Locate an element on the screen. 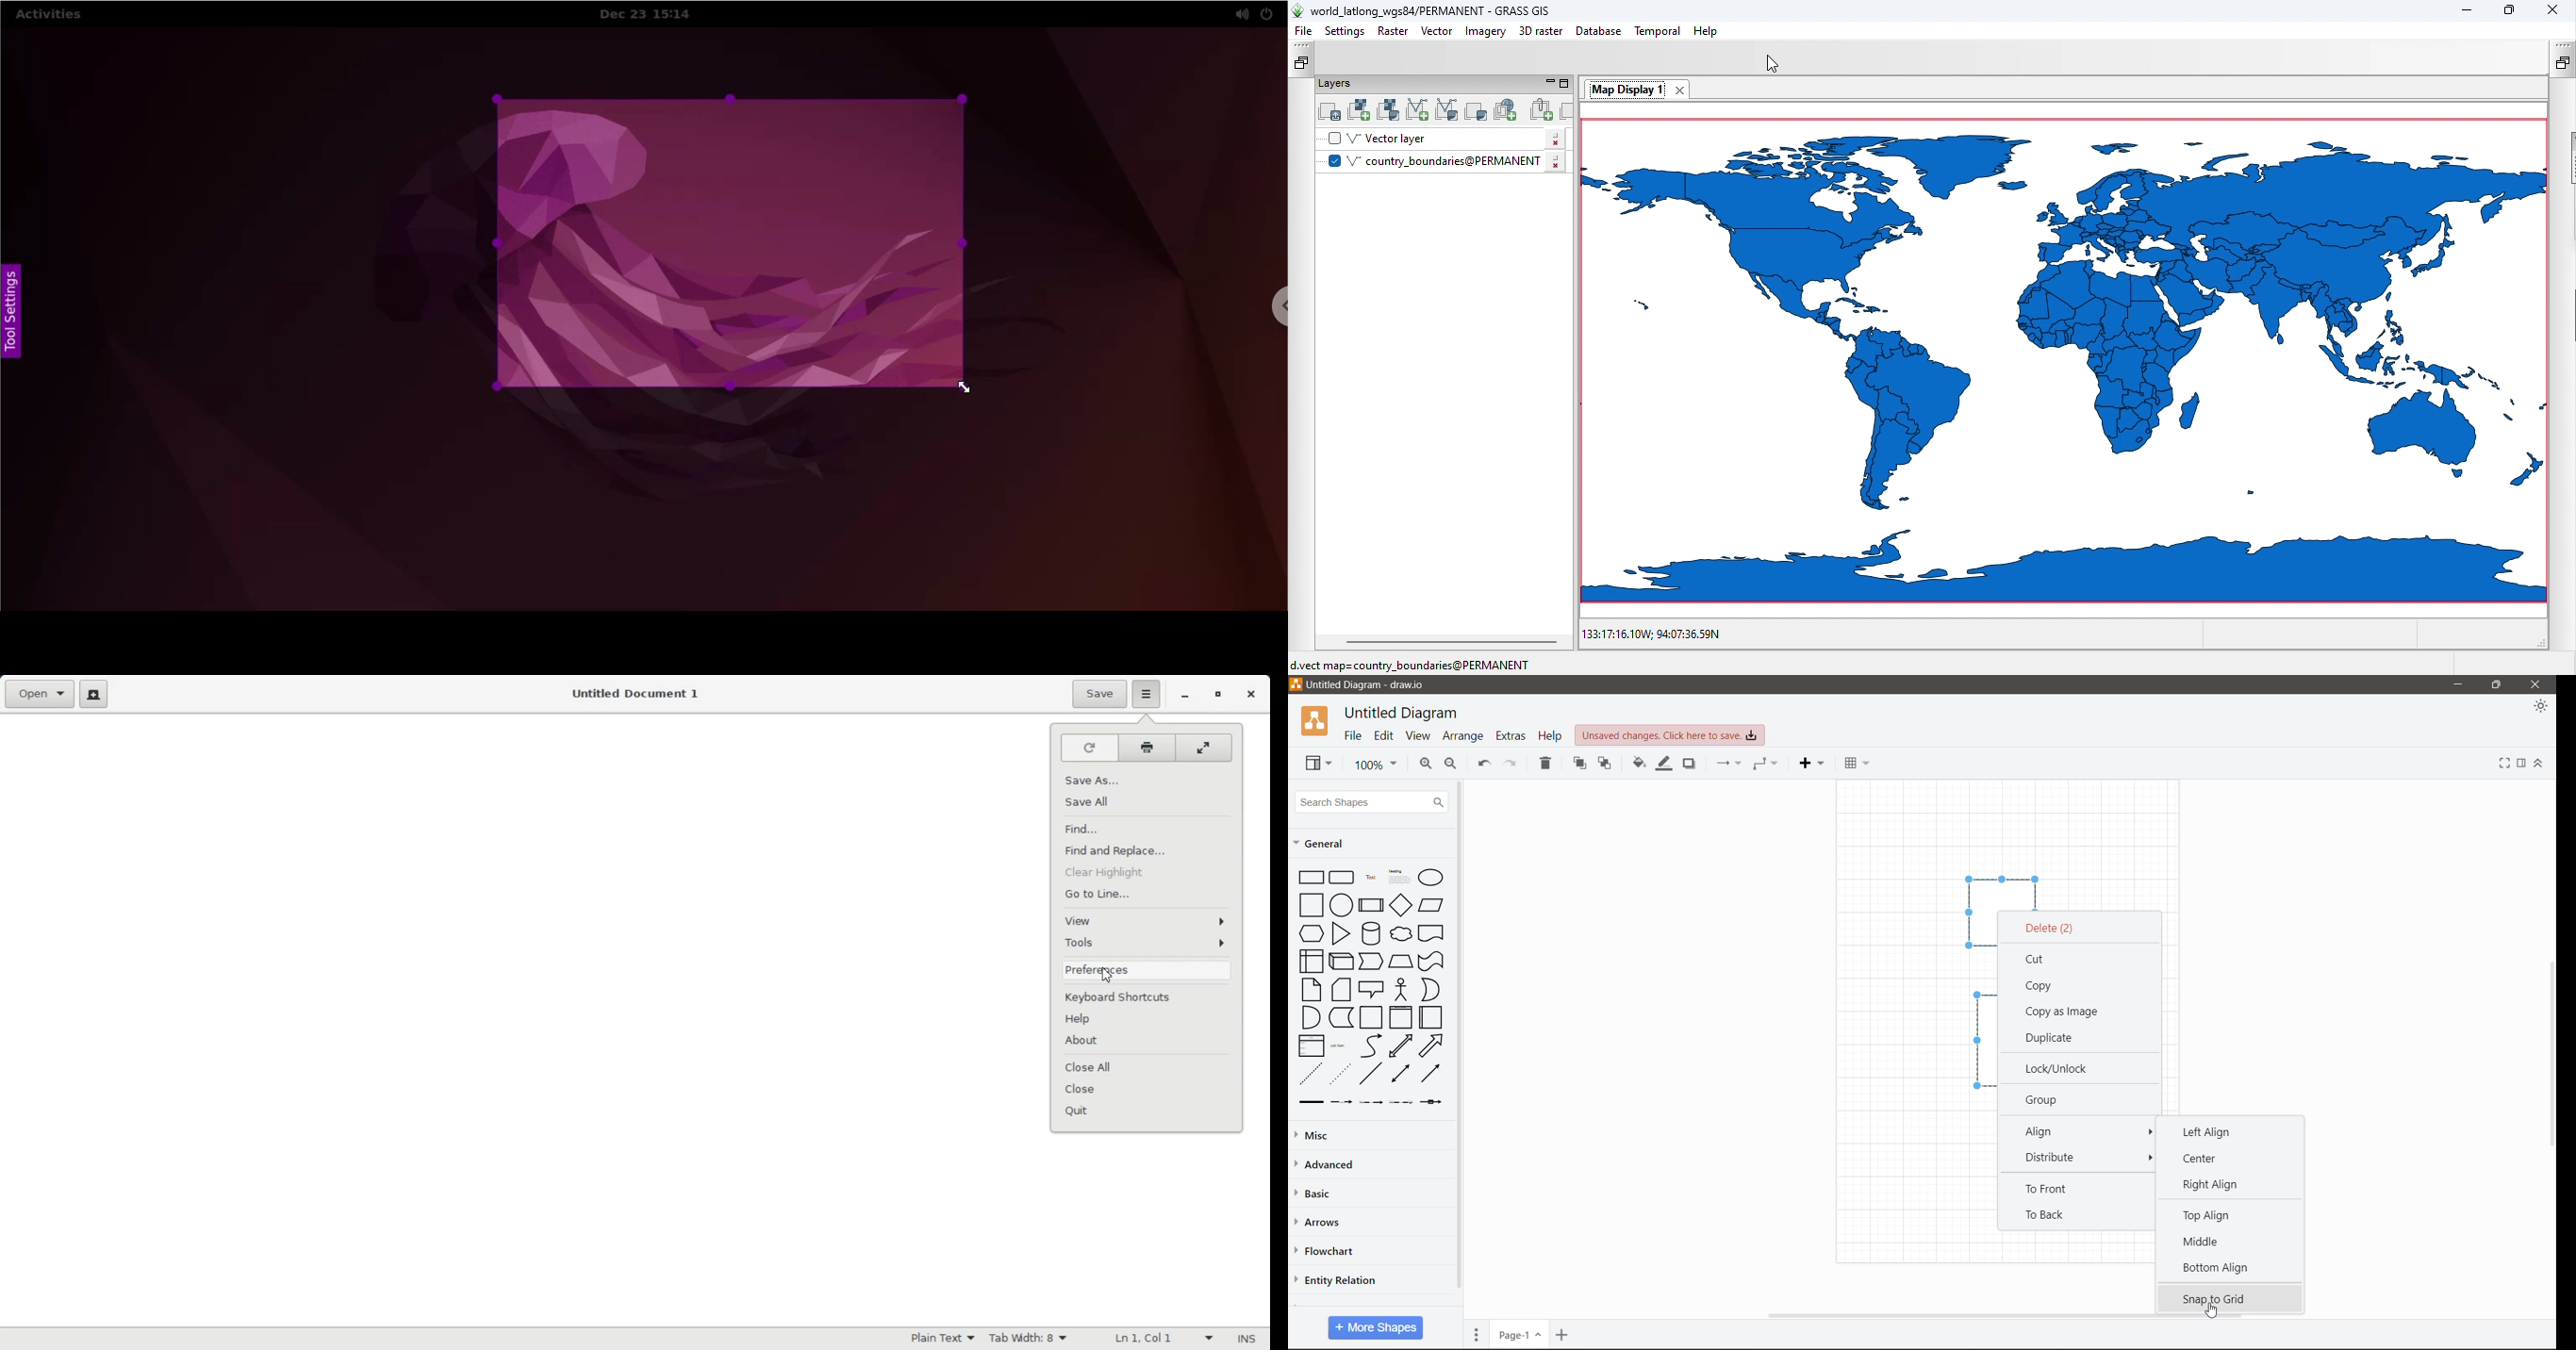 The width and height of the screenshot is (2576, 1372). Cursor is located at coordinates (2212, 1310).